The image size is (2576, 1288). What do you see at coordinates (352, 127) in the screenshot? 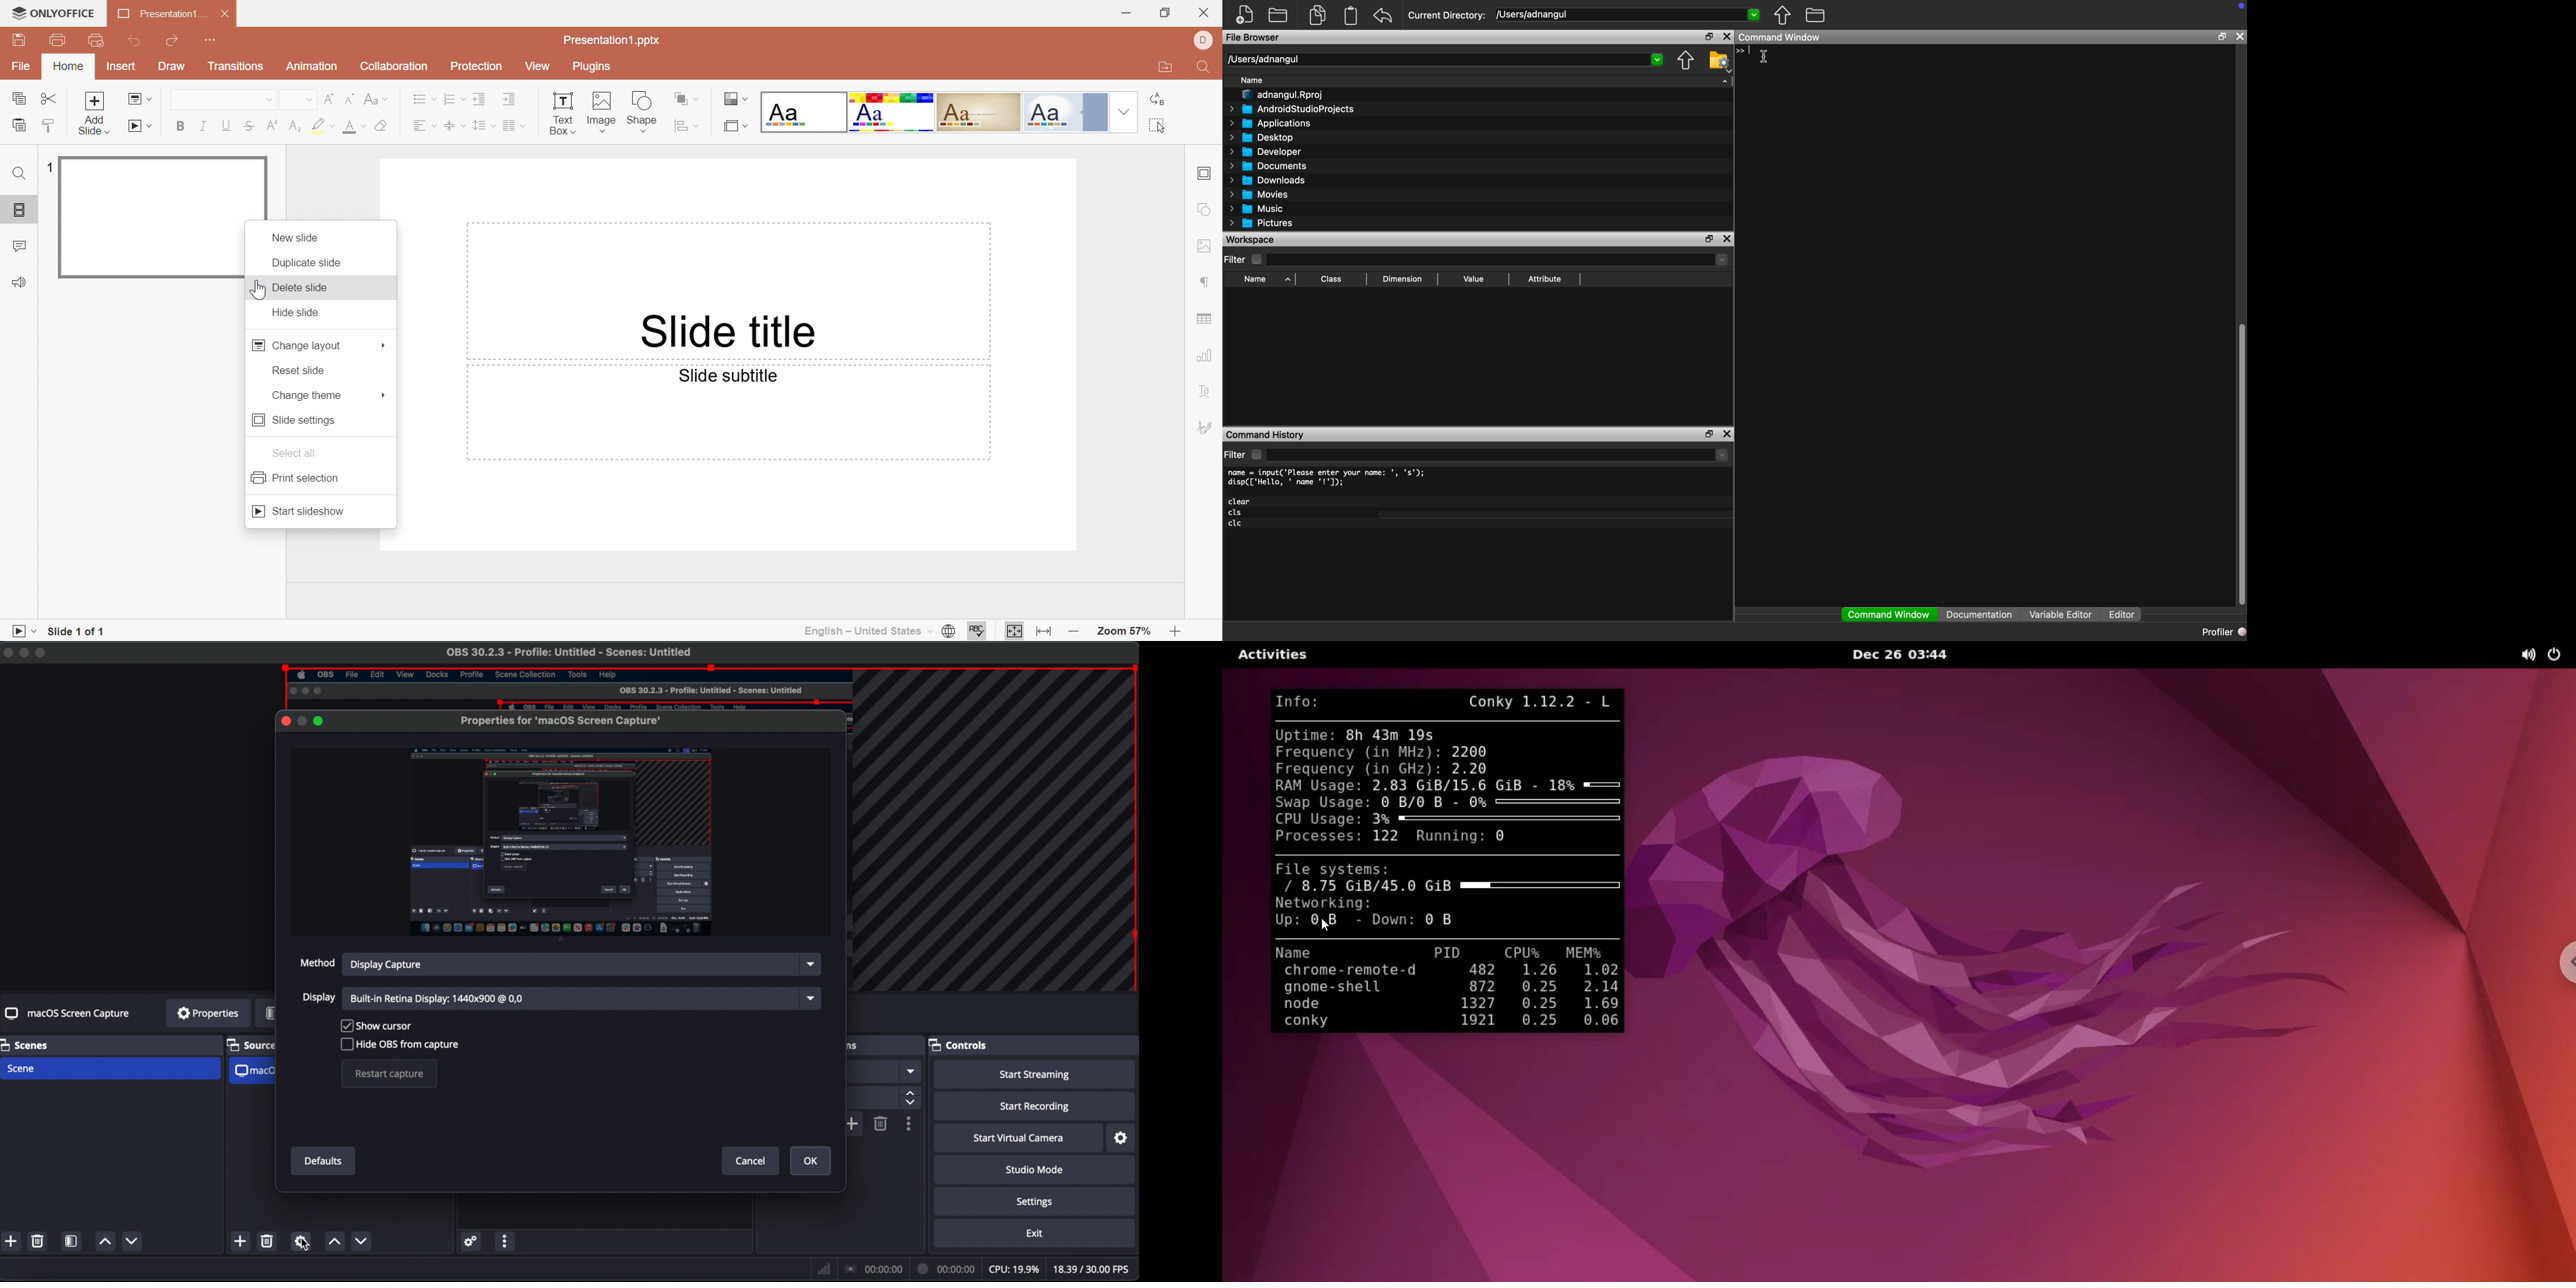
I see `Font color` at bounding box center [352, 127].